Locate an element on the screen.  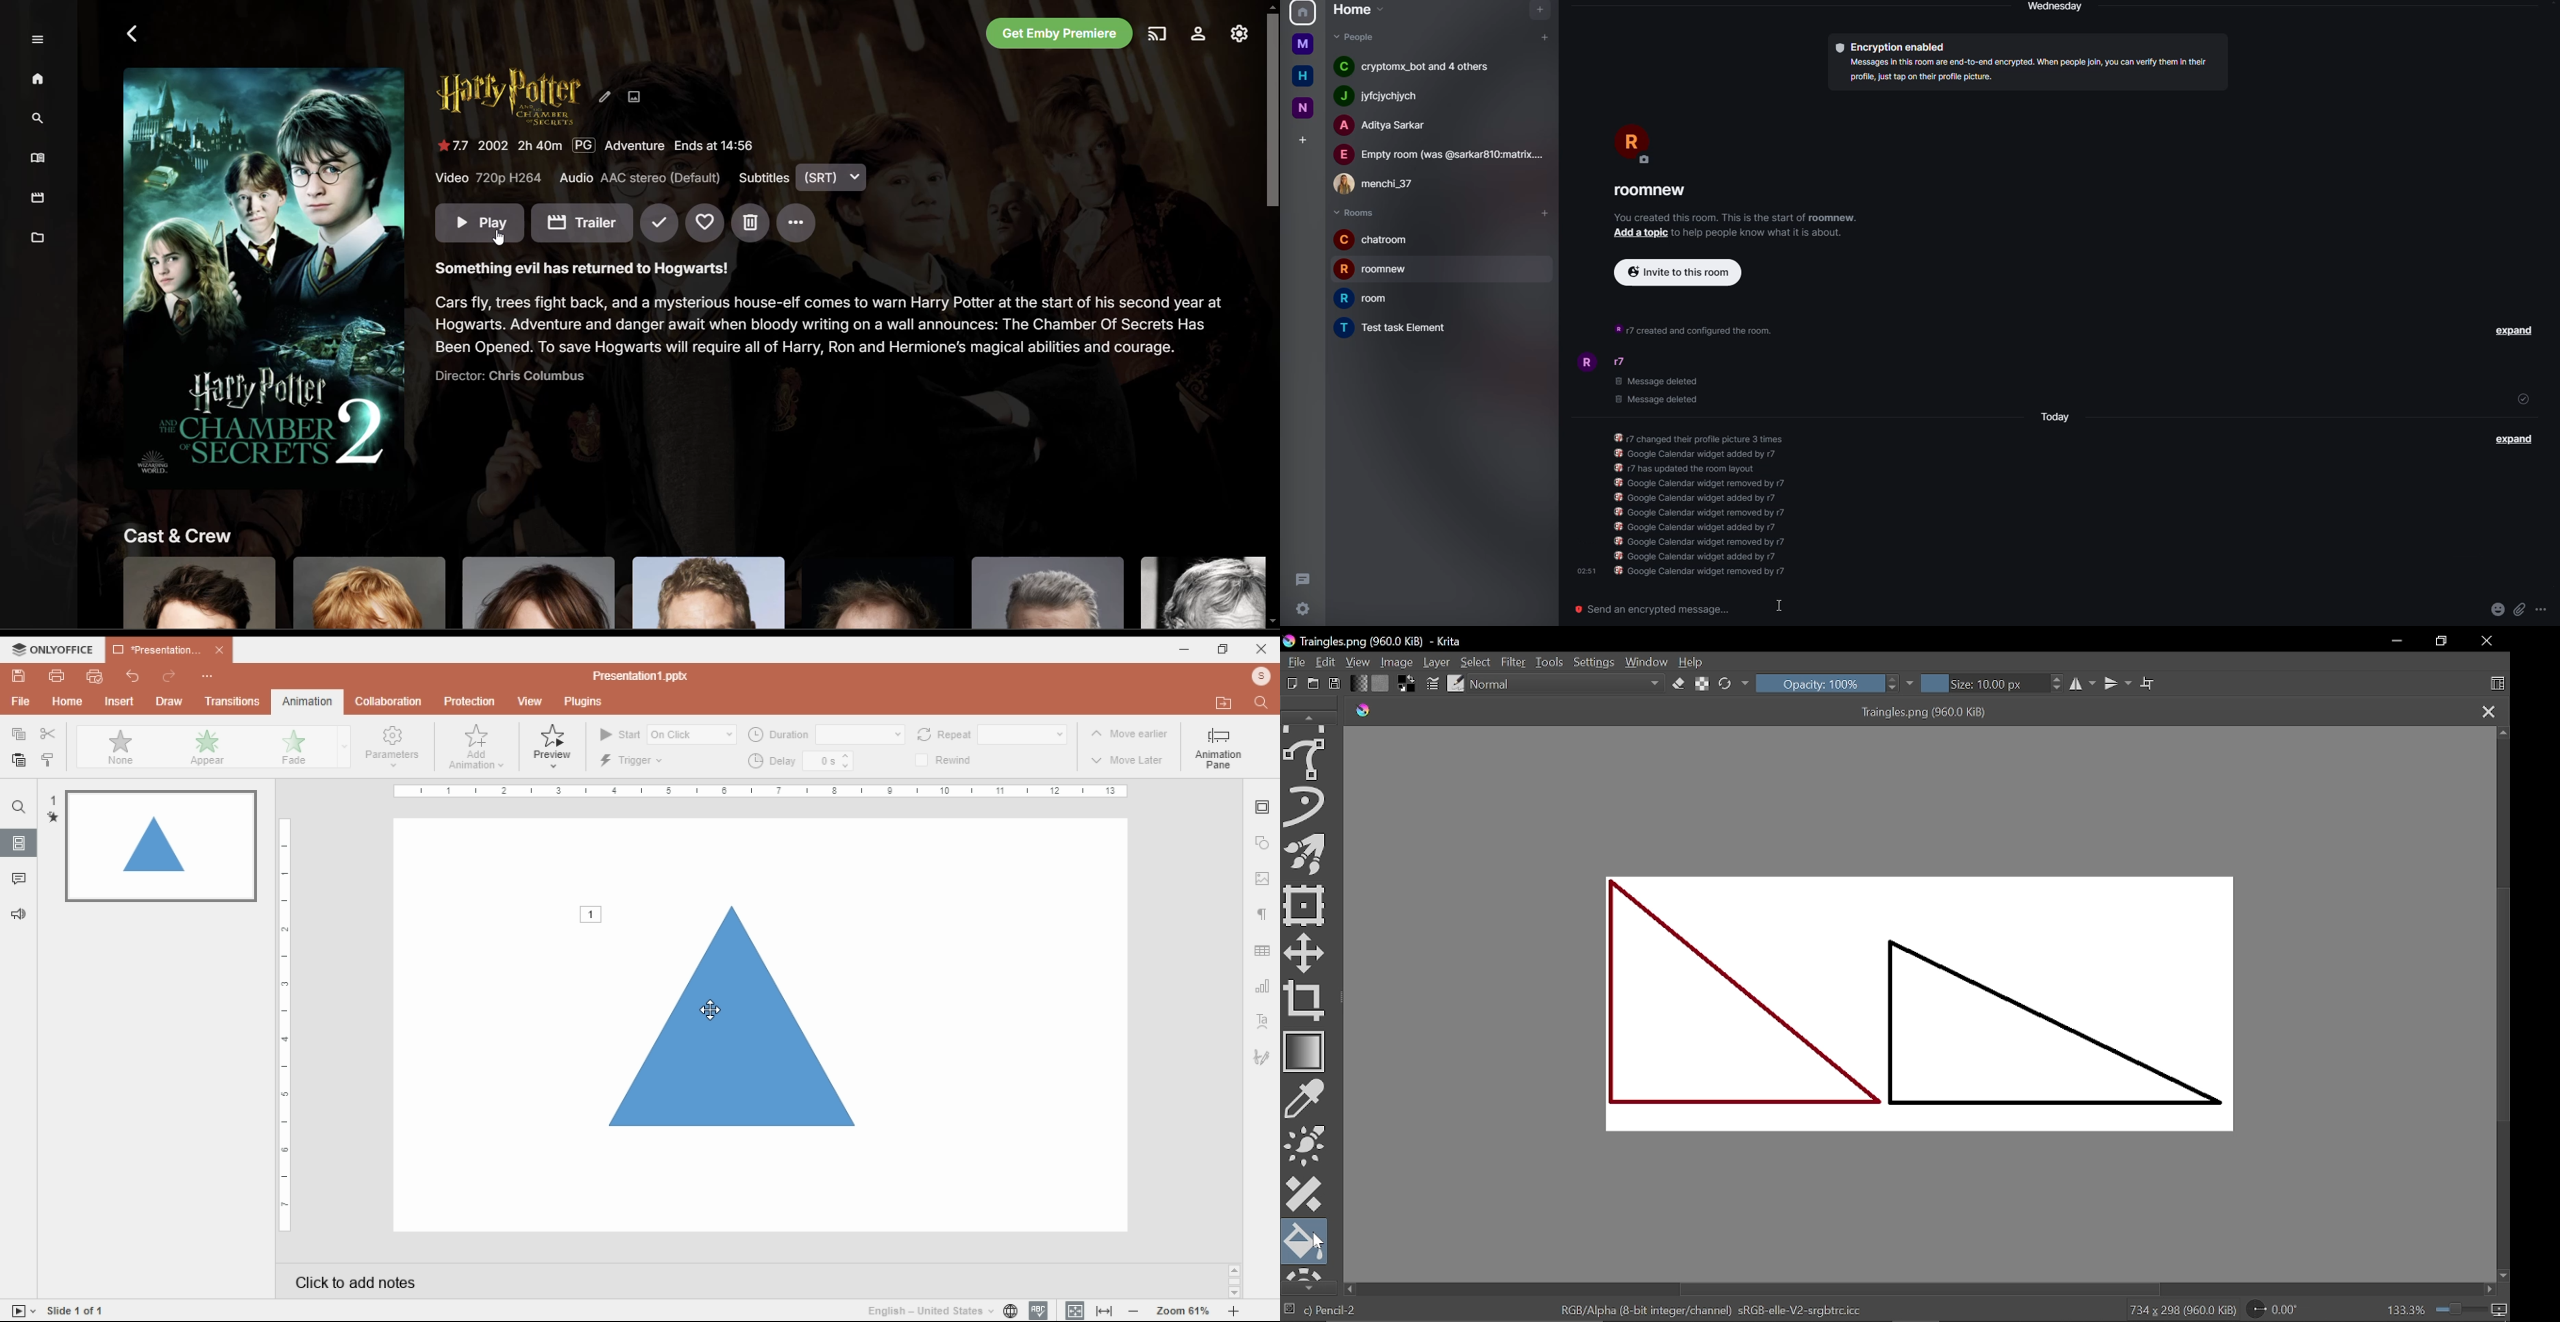
print file is located at coordinates (58, 675).